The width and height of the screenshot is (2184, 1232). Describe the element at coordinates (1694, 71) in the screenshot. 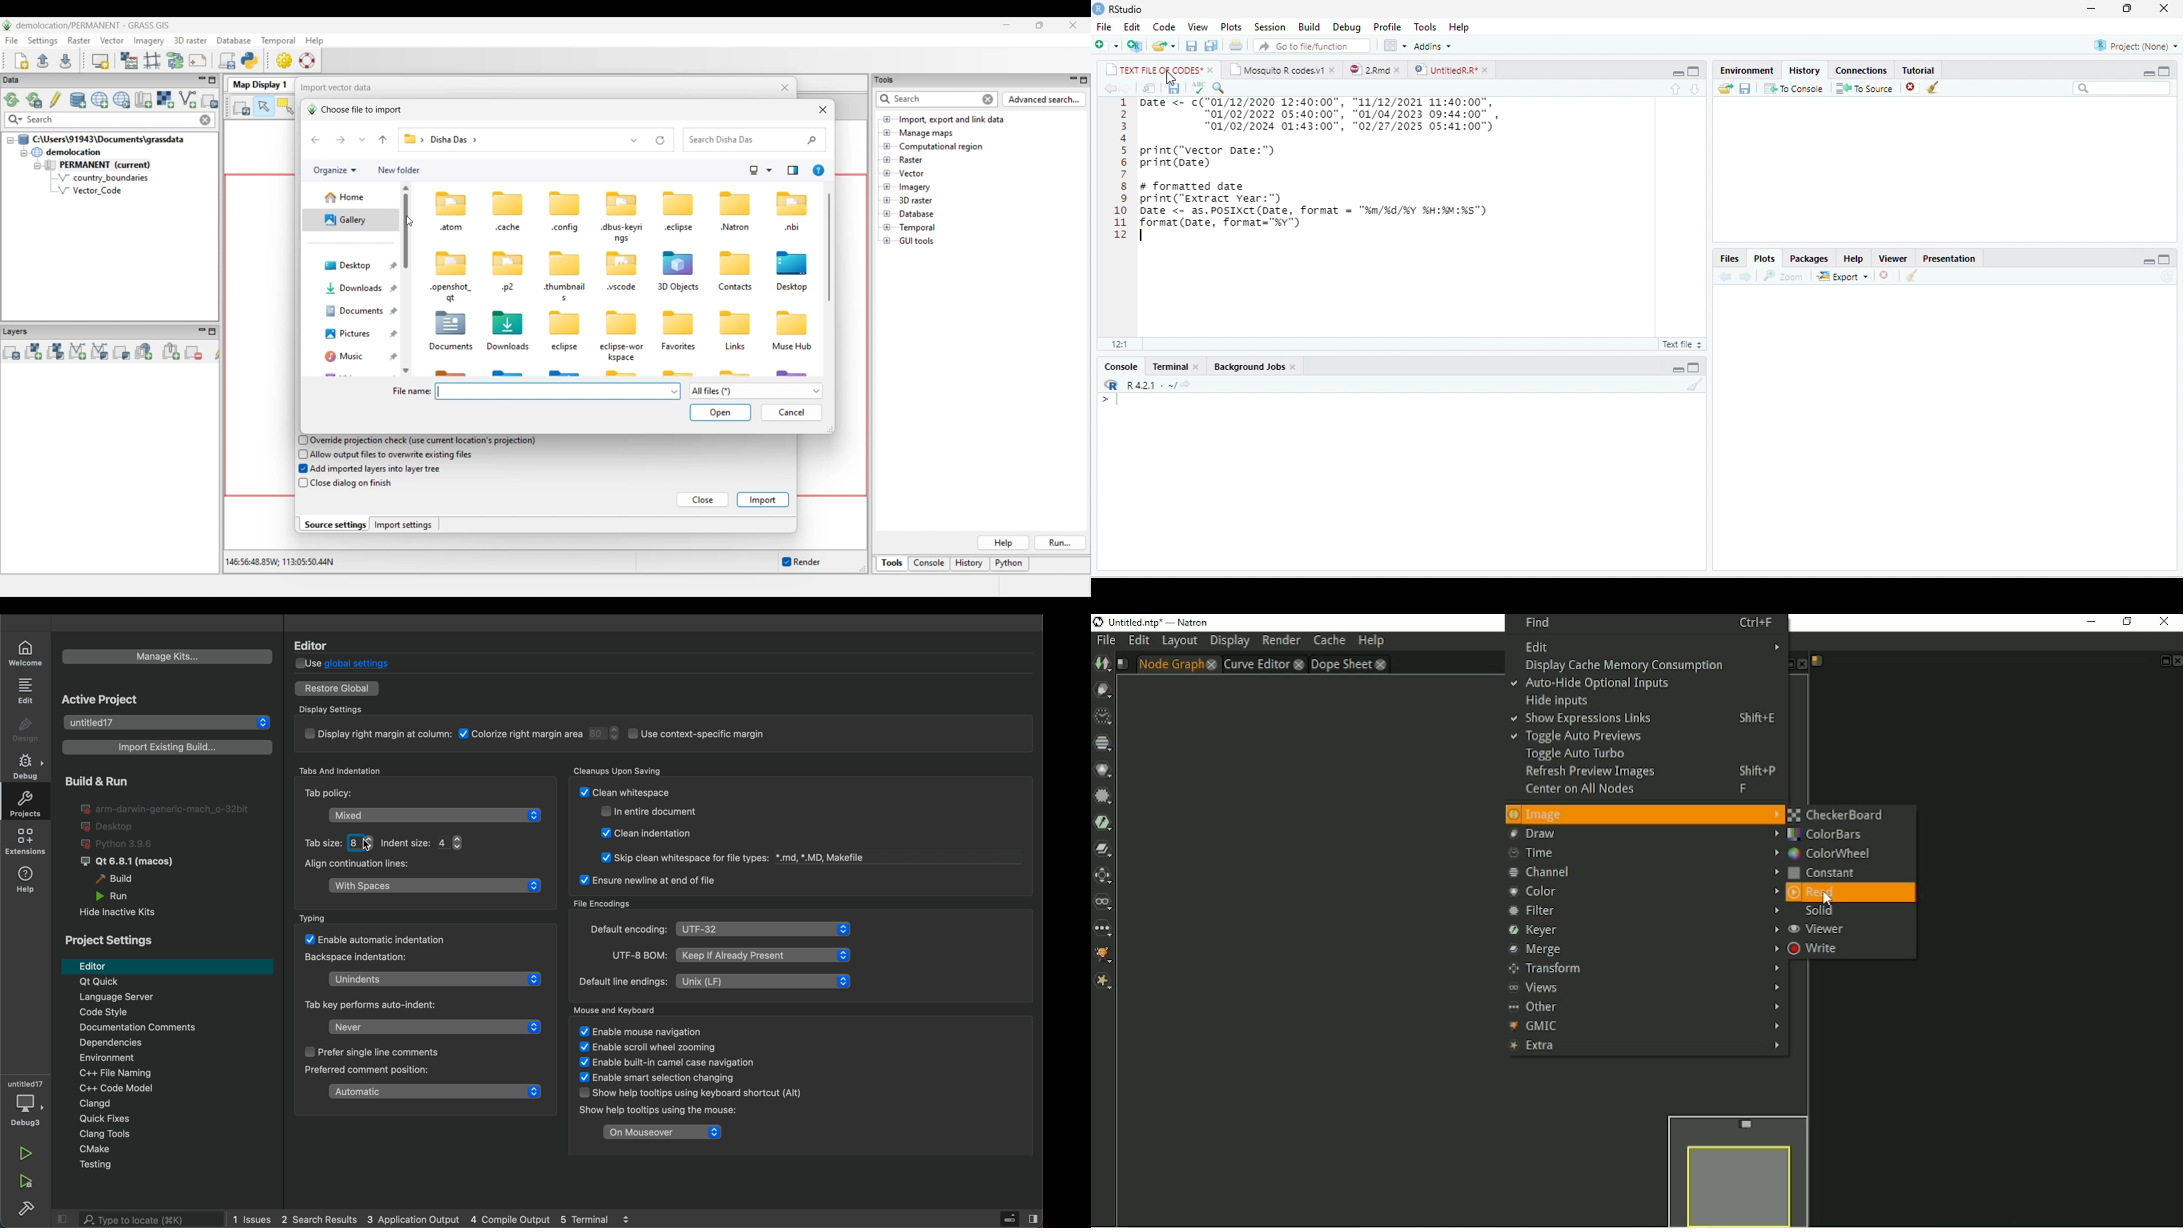

I see `maximize` at that location.